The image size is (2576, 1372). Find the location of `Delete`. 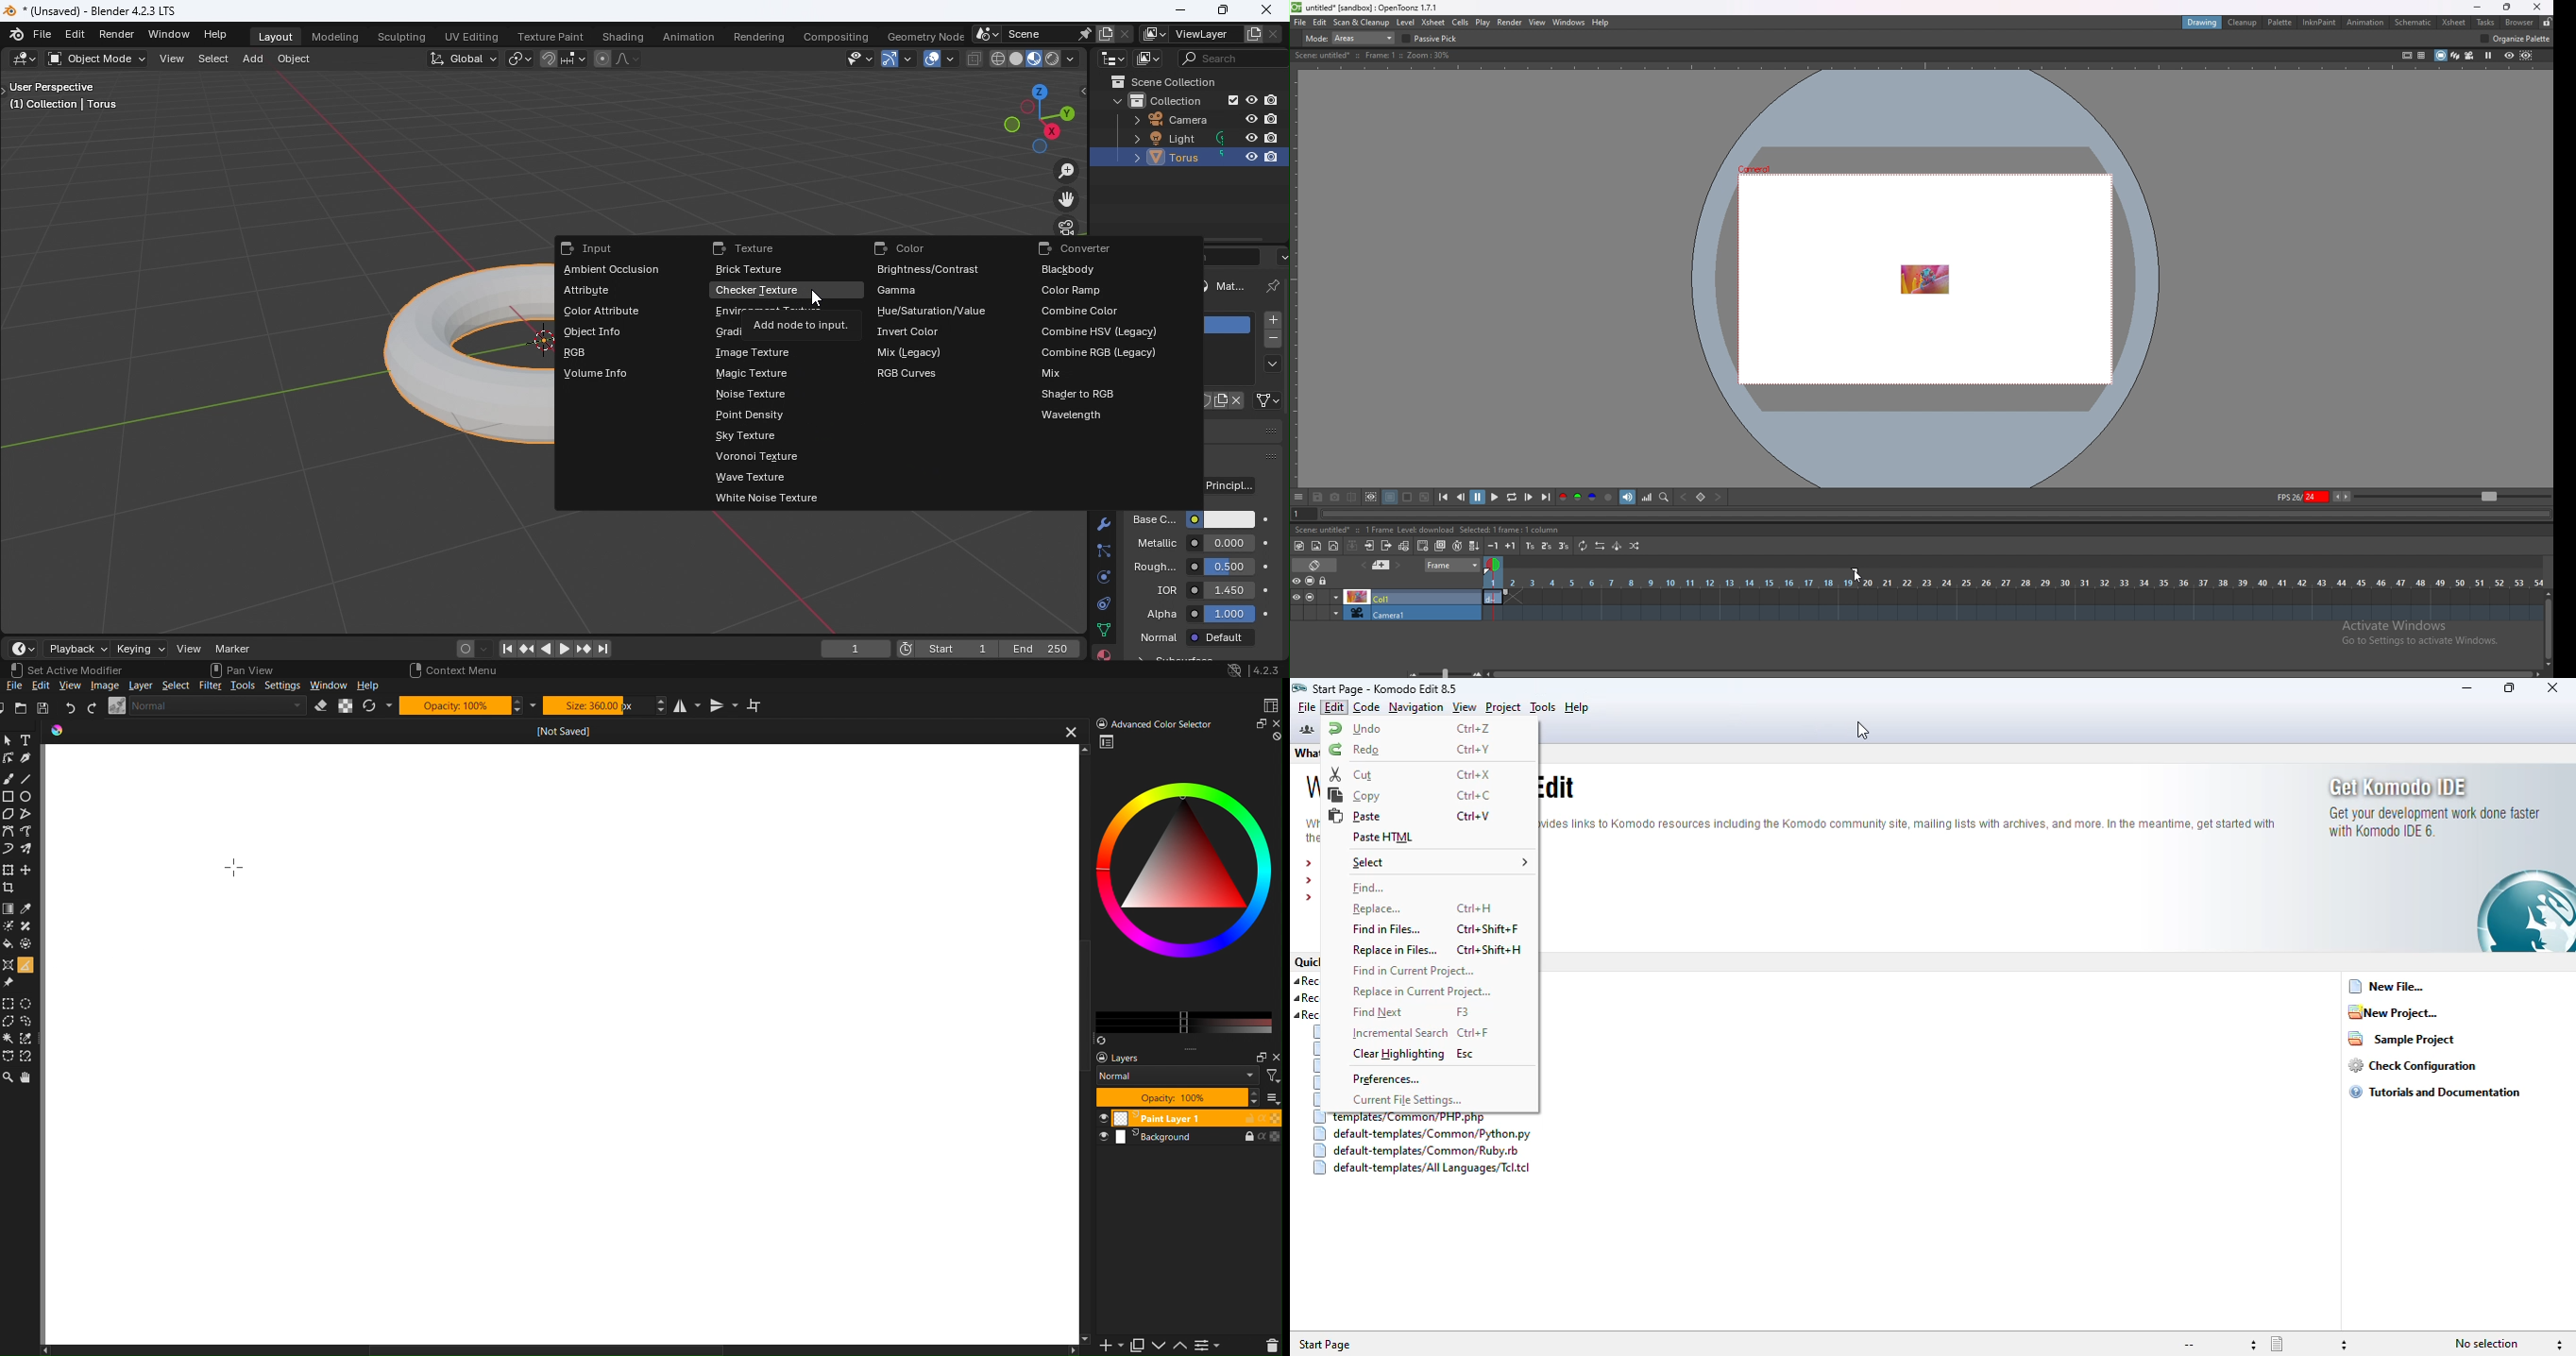

Delete is located at coordinates (1270, 1345).